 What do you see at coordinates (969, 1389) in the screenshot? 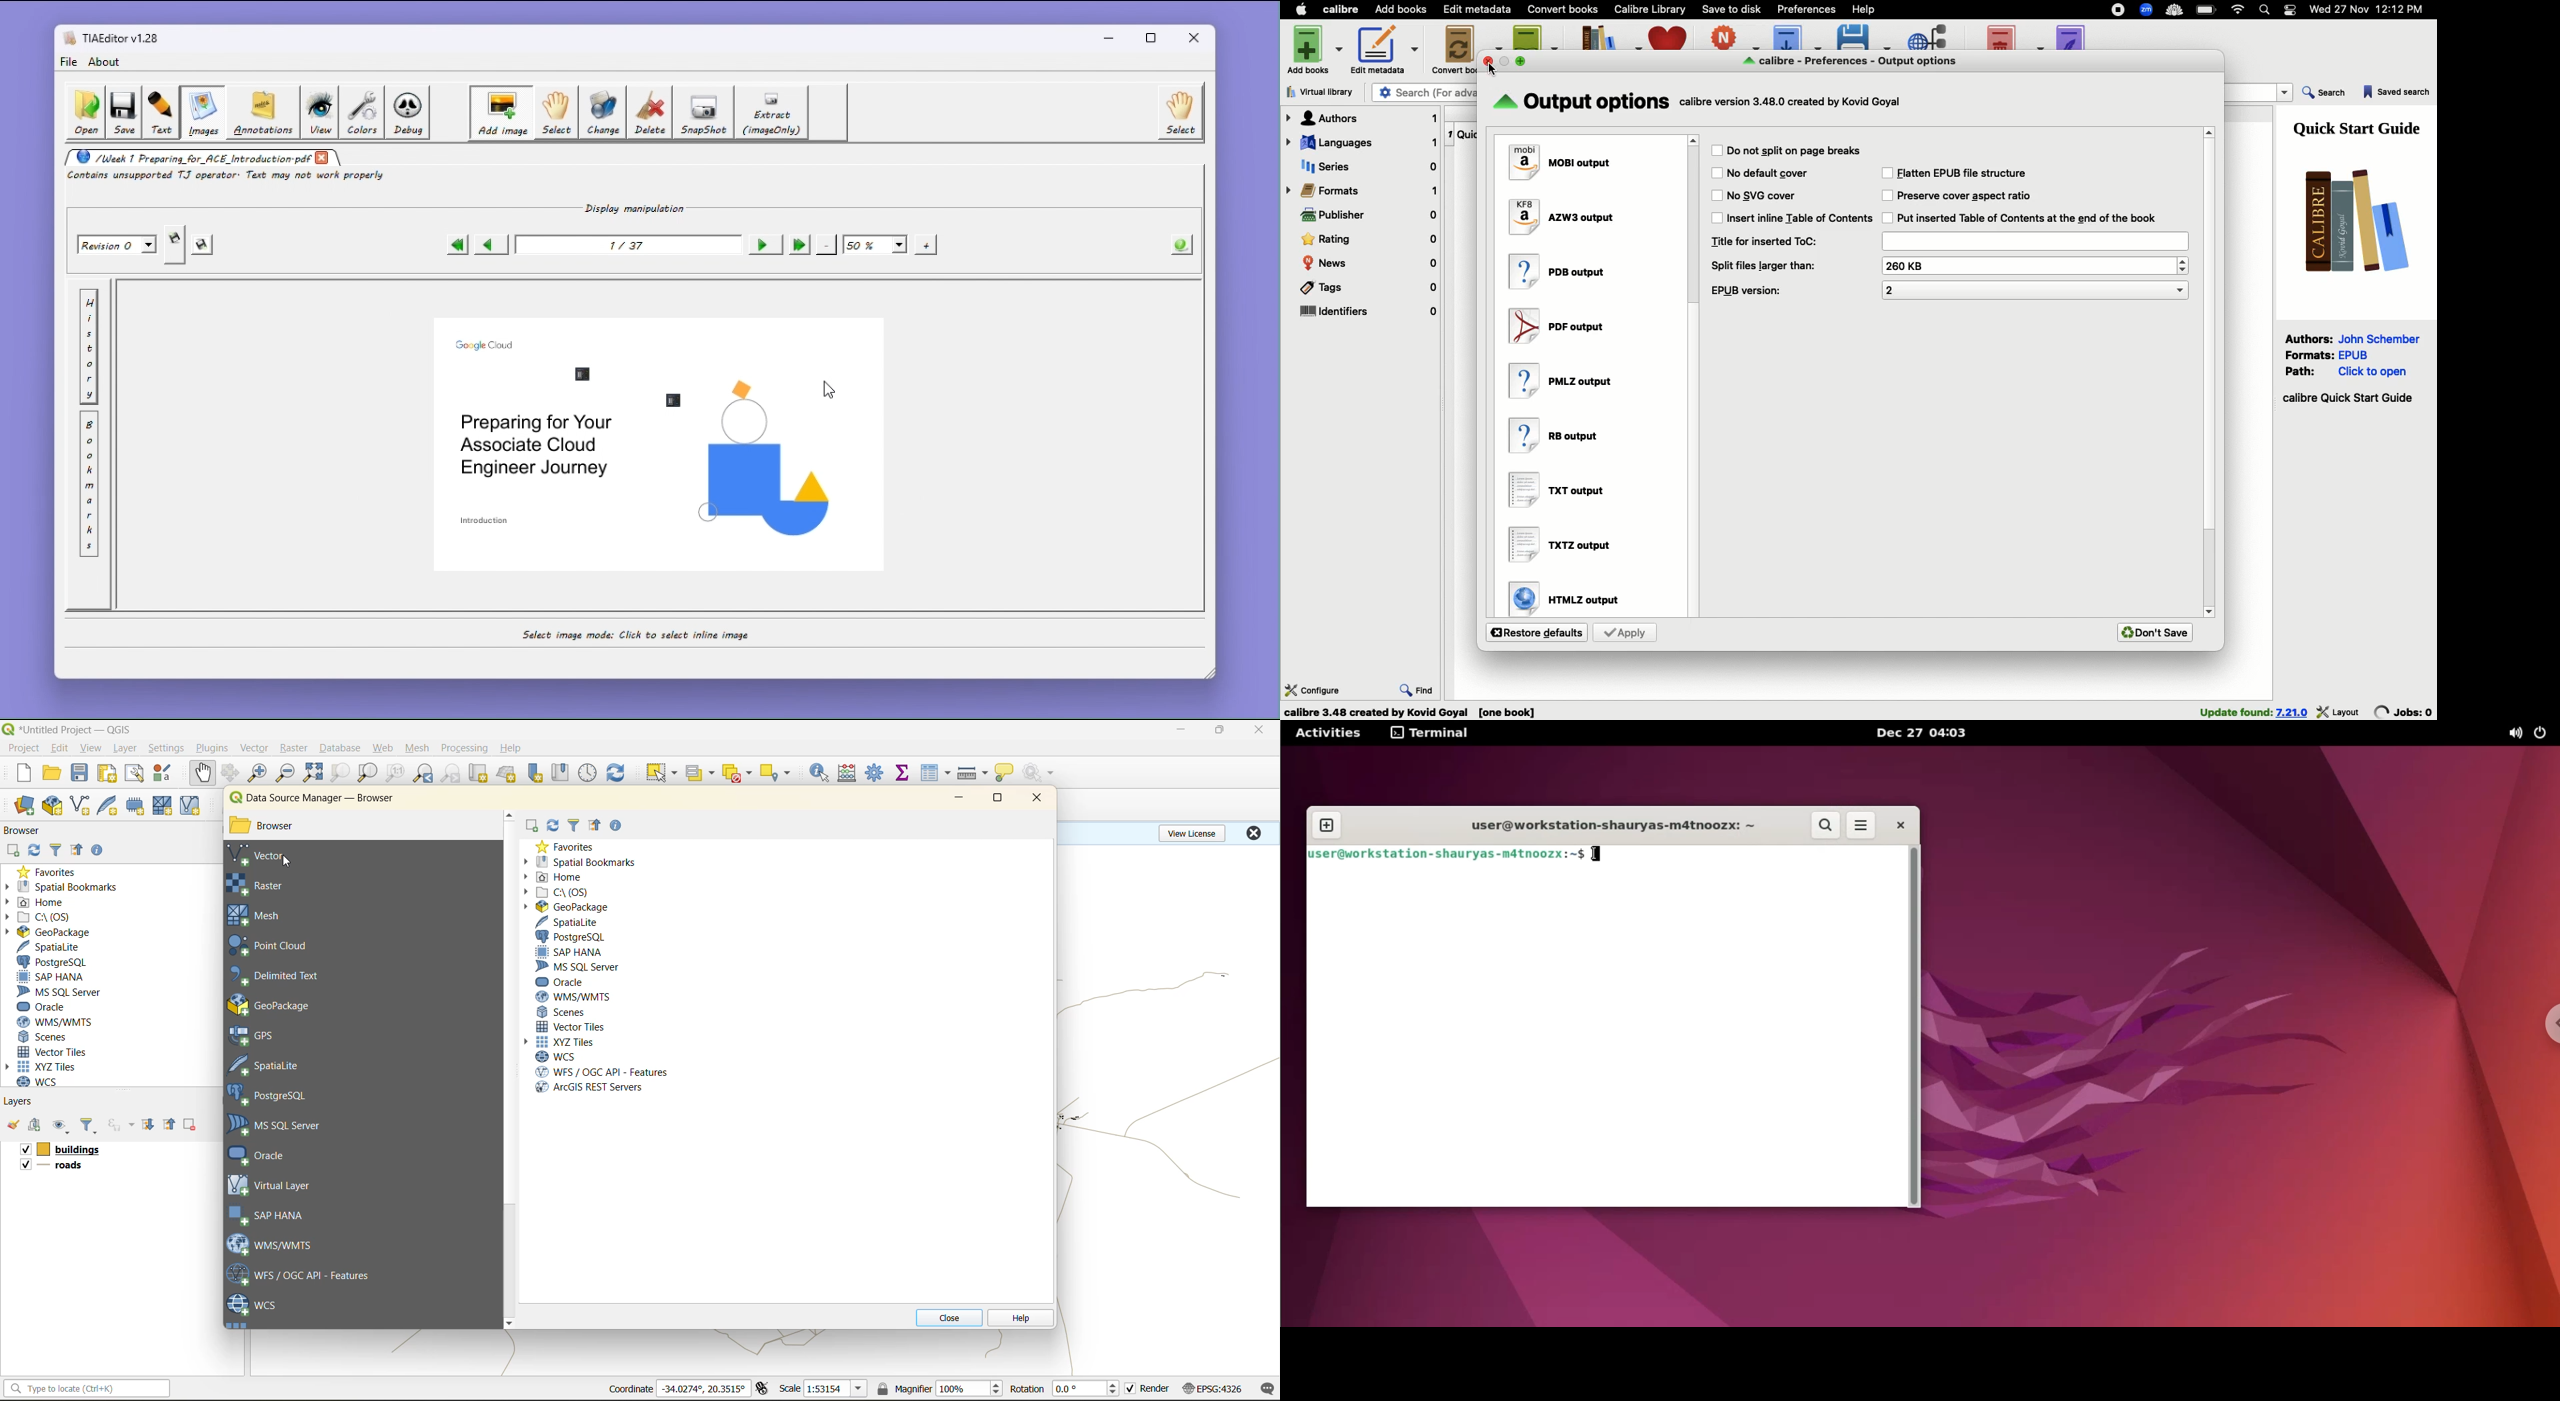
I see `magnifier` at bounding box center [969, 1389].